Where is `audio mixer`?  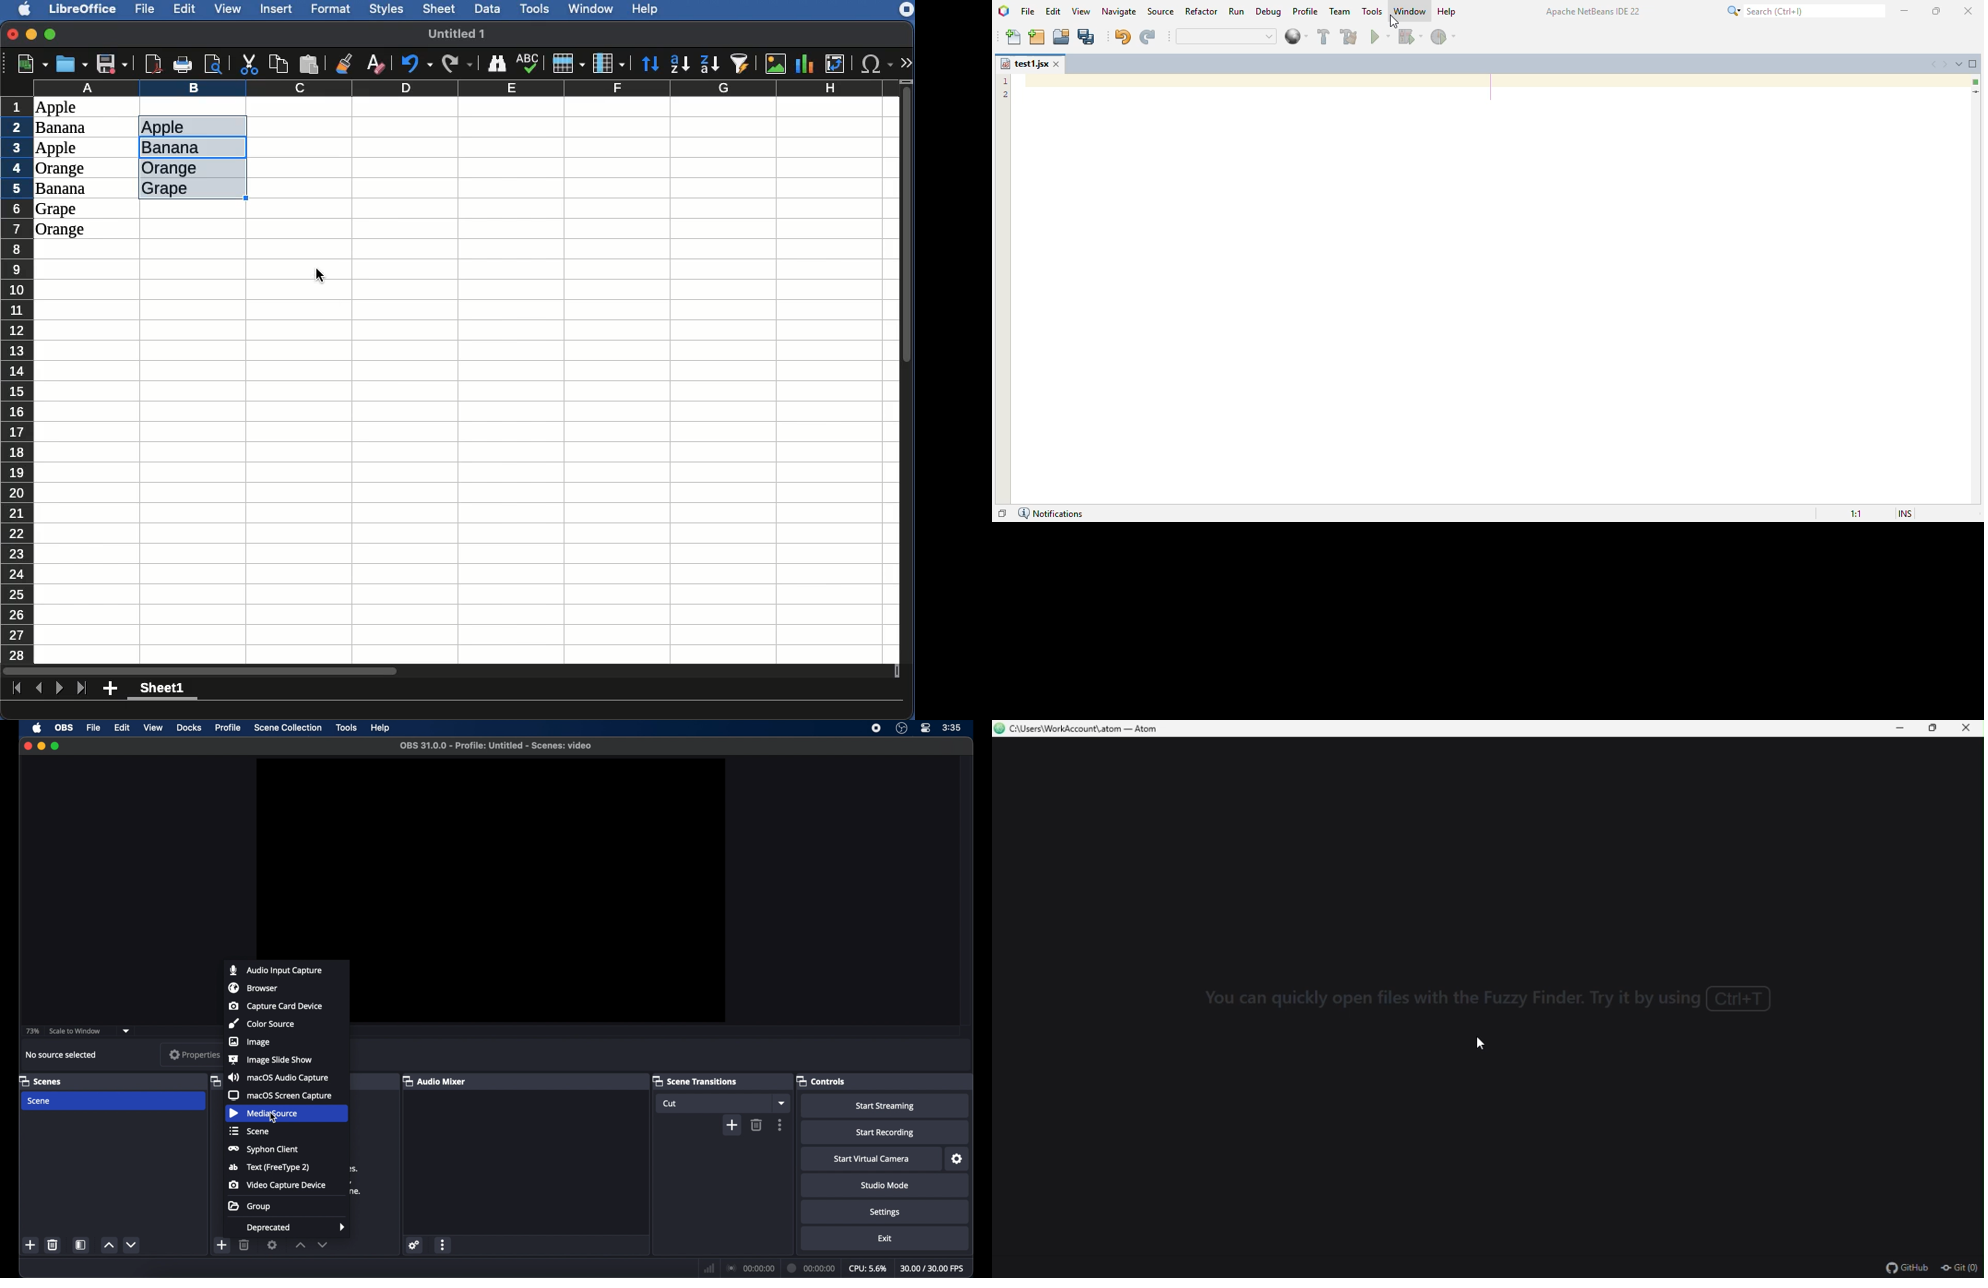
audio mixer is located at coordinates (433, 1081).